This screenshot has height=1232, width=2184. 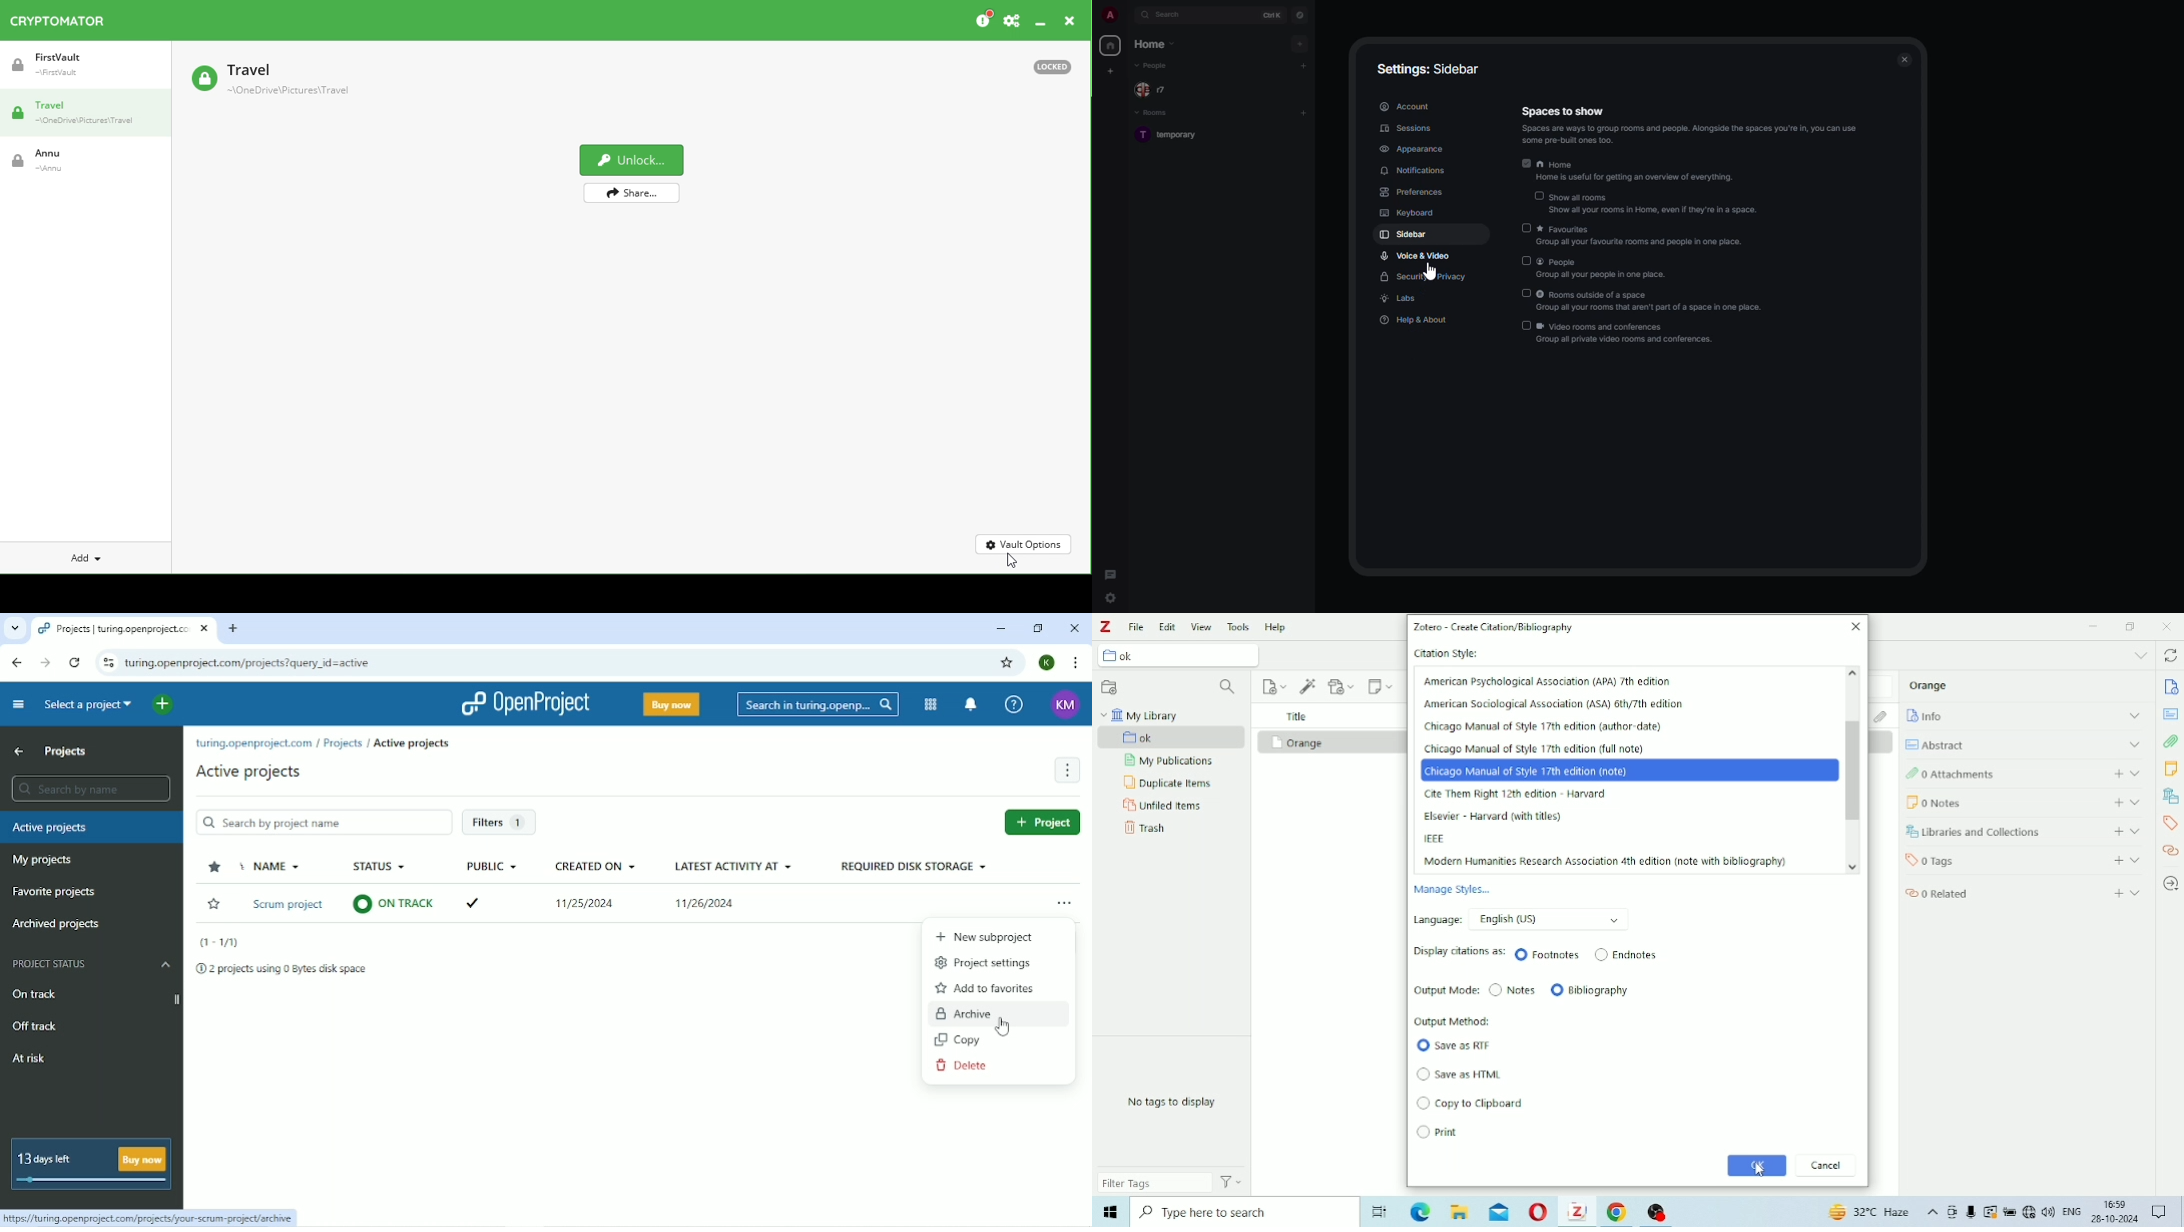 What do you see at coordinates (1524, 163) in the screenshot?
I see `enabled` at bounding box center [1524, 163].